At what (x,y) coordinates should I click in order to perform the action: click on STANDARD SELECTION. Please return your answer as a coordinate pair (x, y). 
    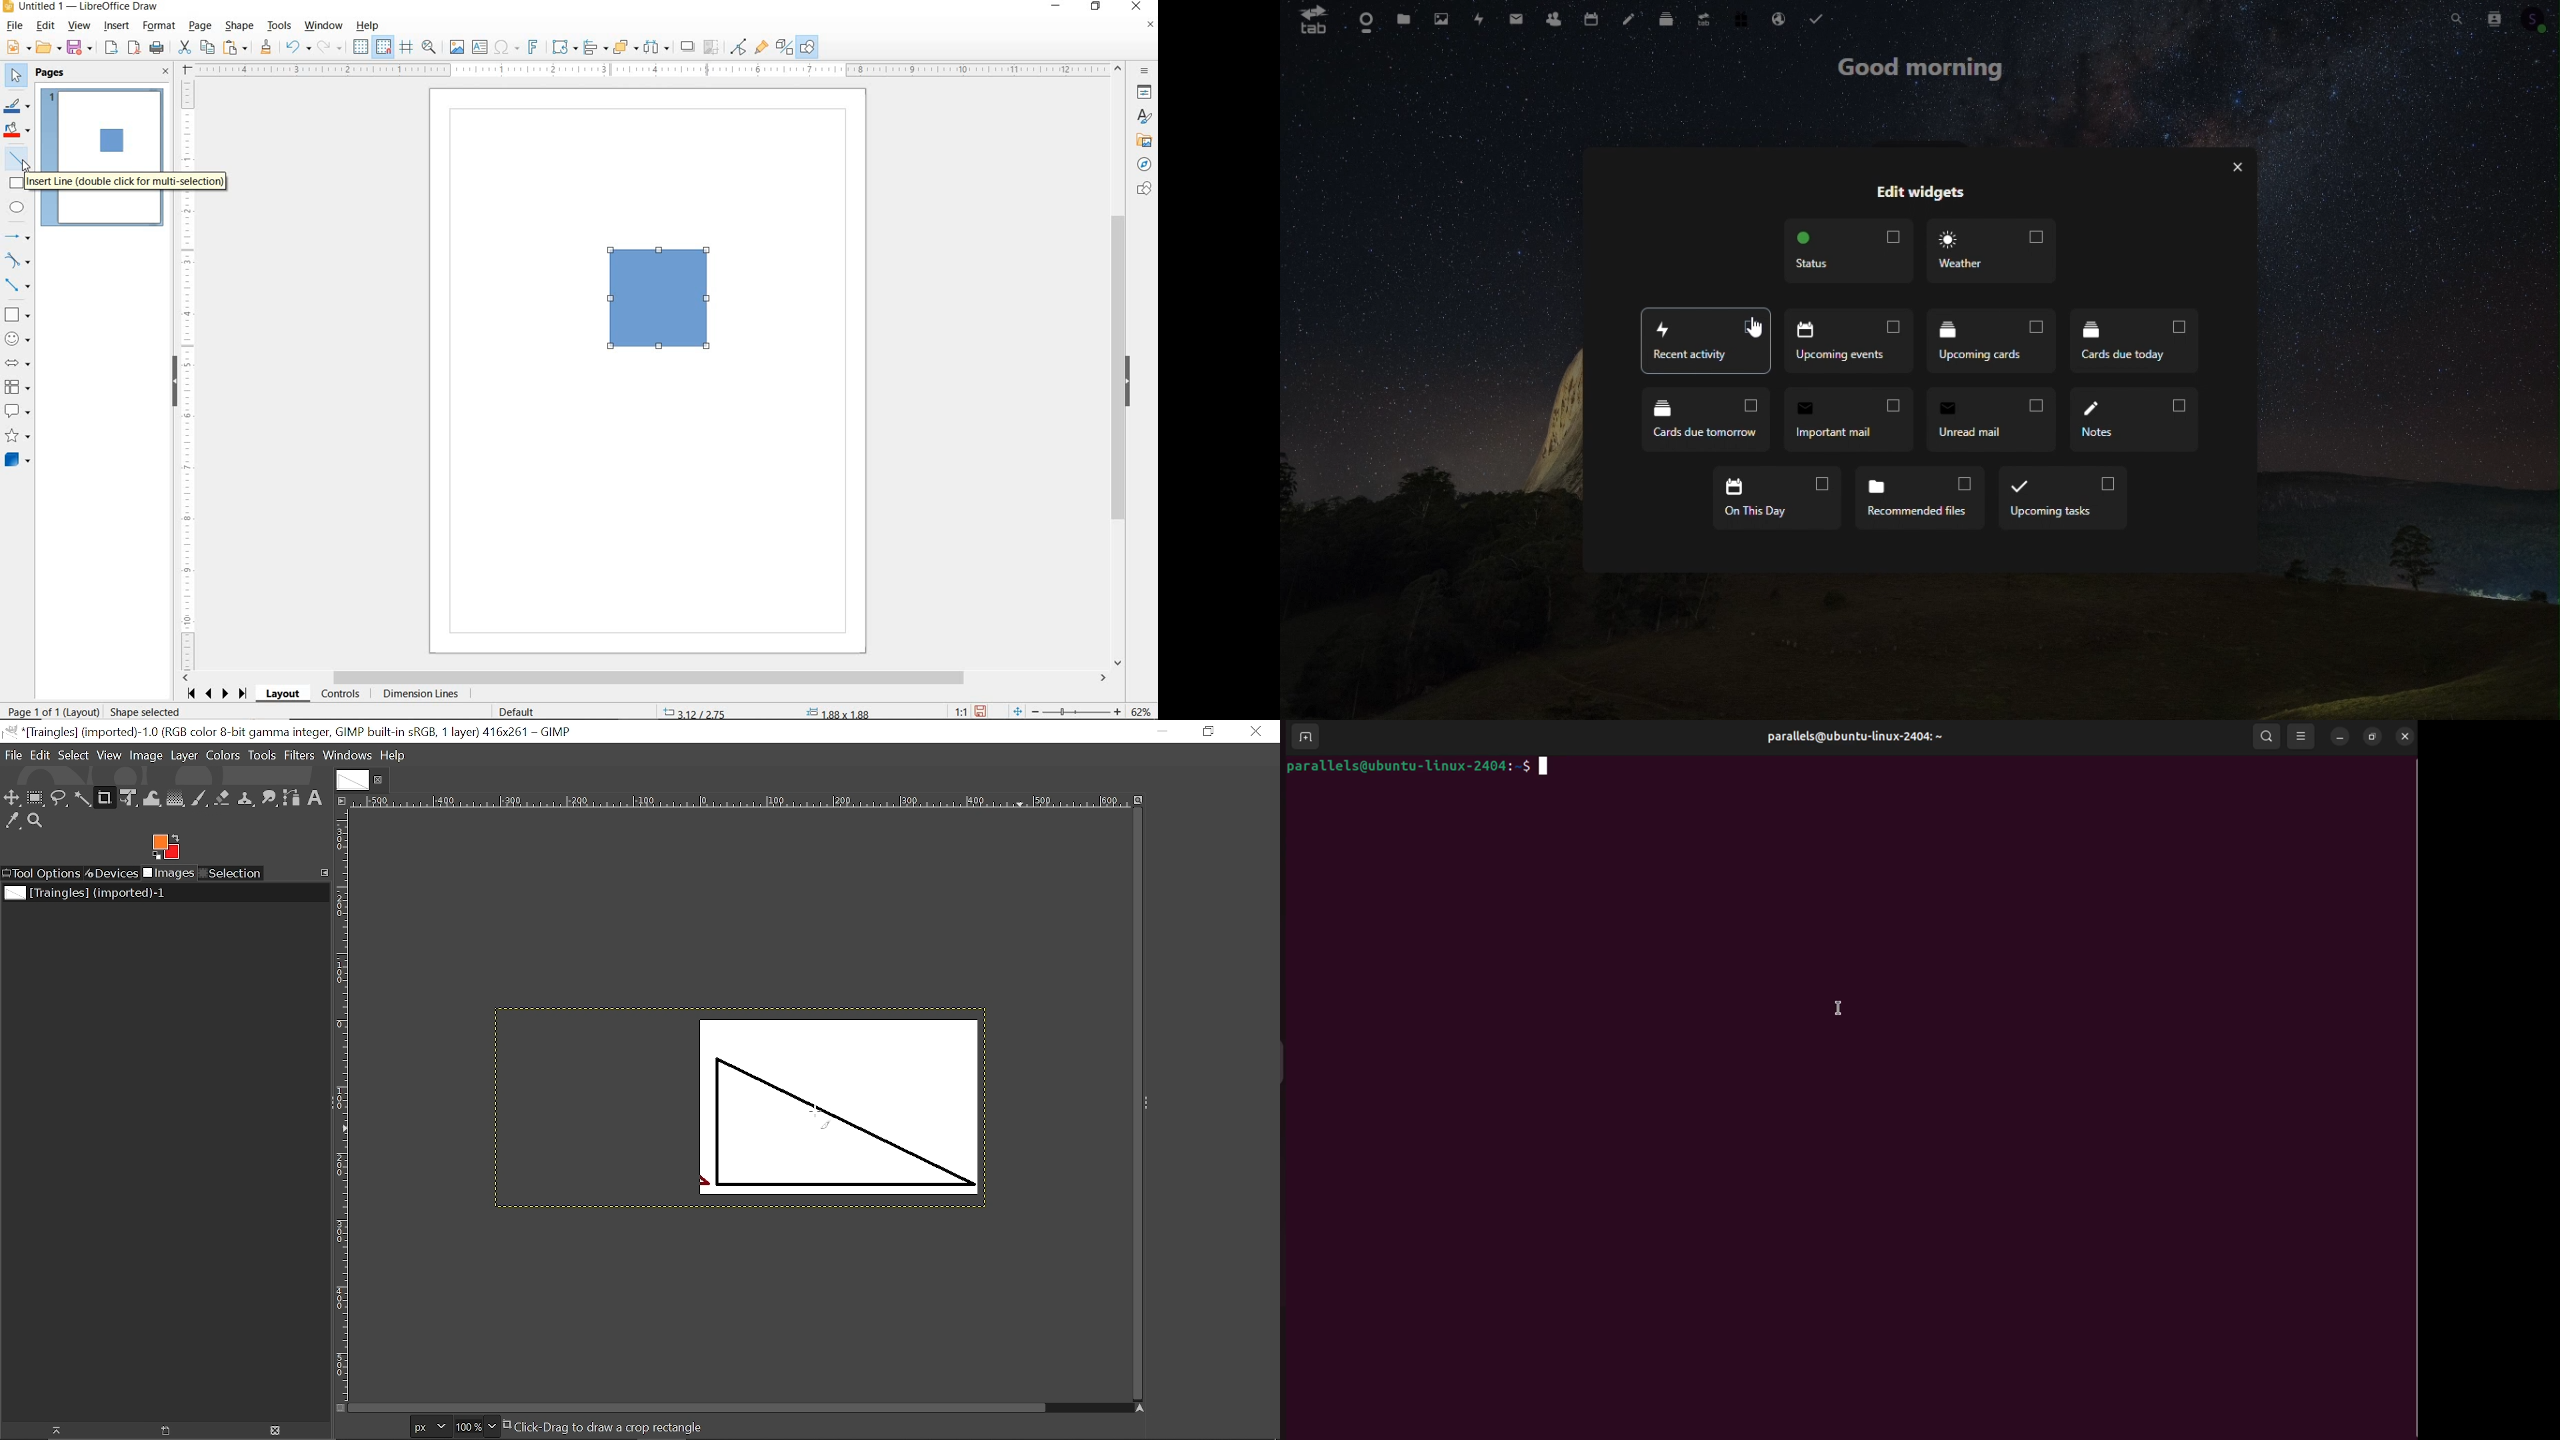
    Looking at the image, I should click on (768, 710).